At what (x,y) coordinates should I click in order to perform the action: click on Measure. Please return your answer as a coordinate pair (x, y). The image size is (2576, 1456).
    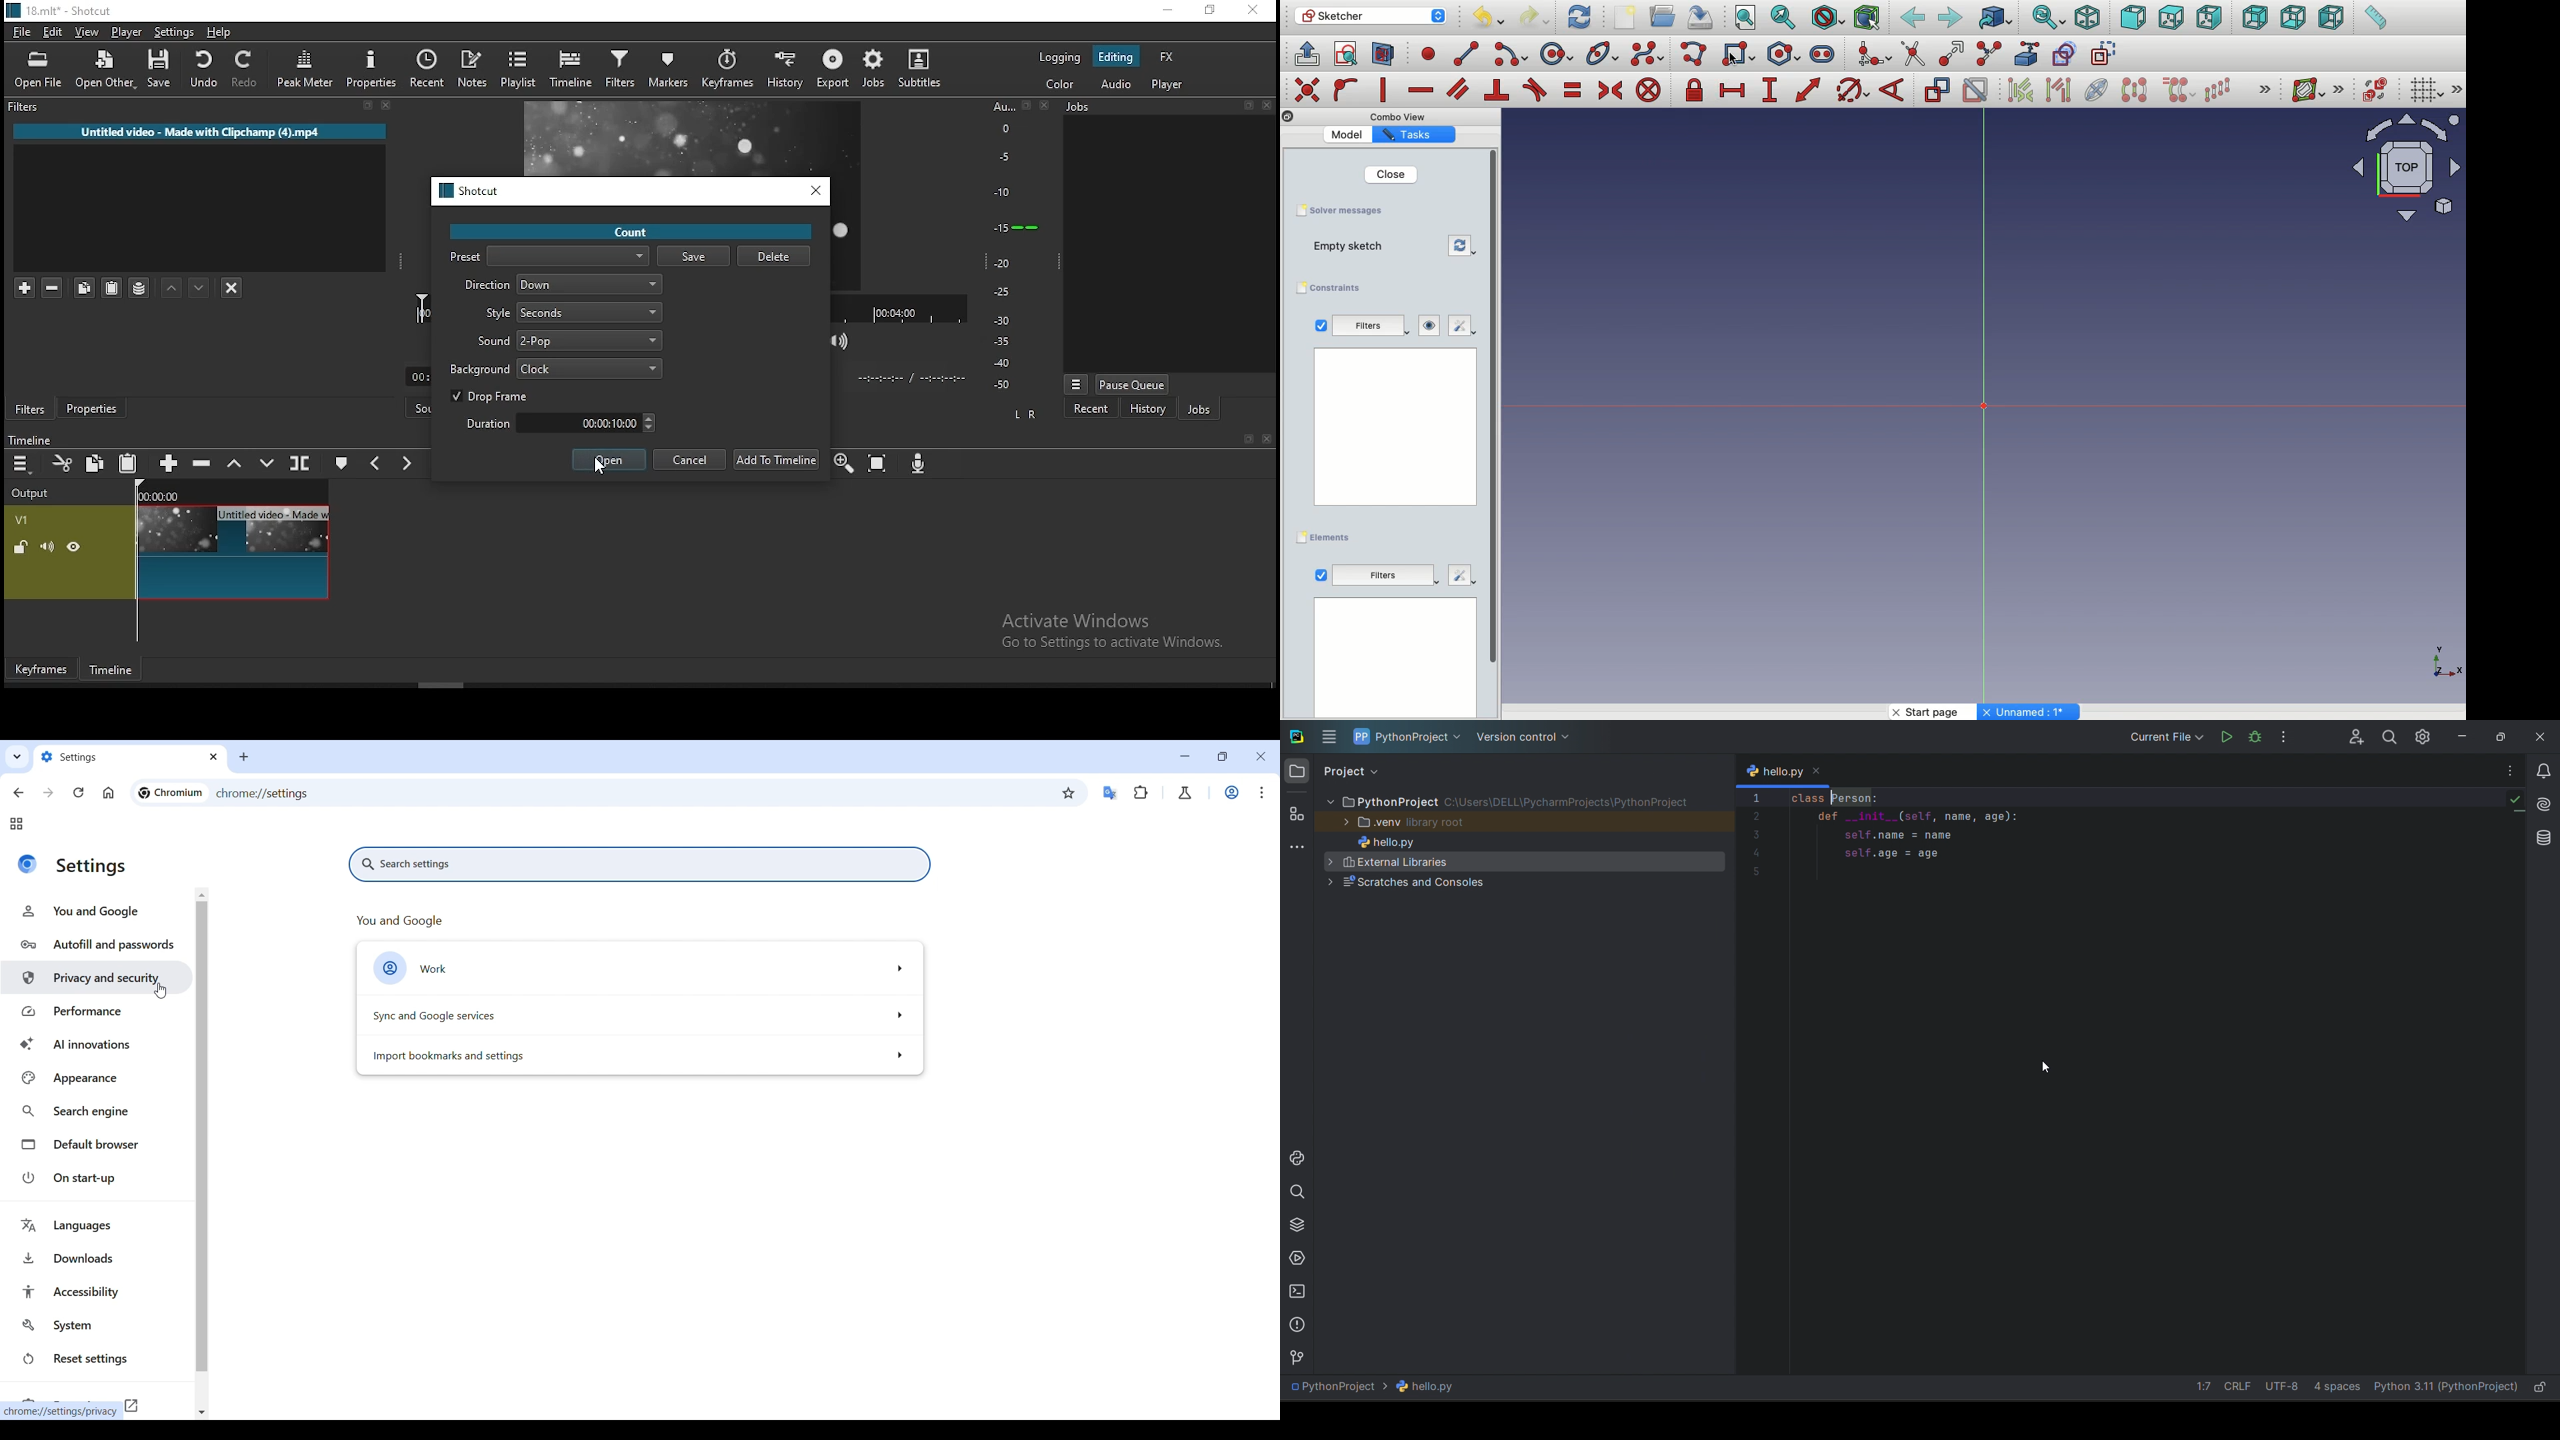
    Looking at the image, I should click on (2375, 19).